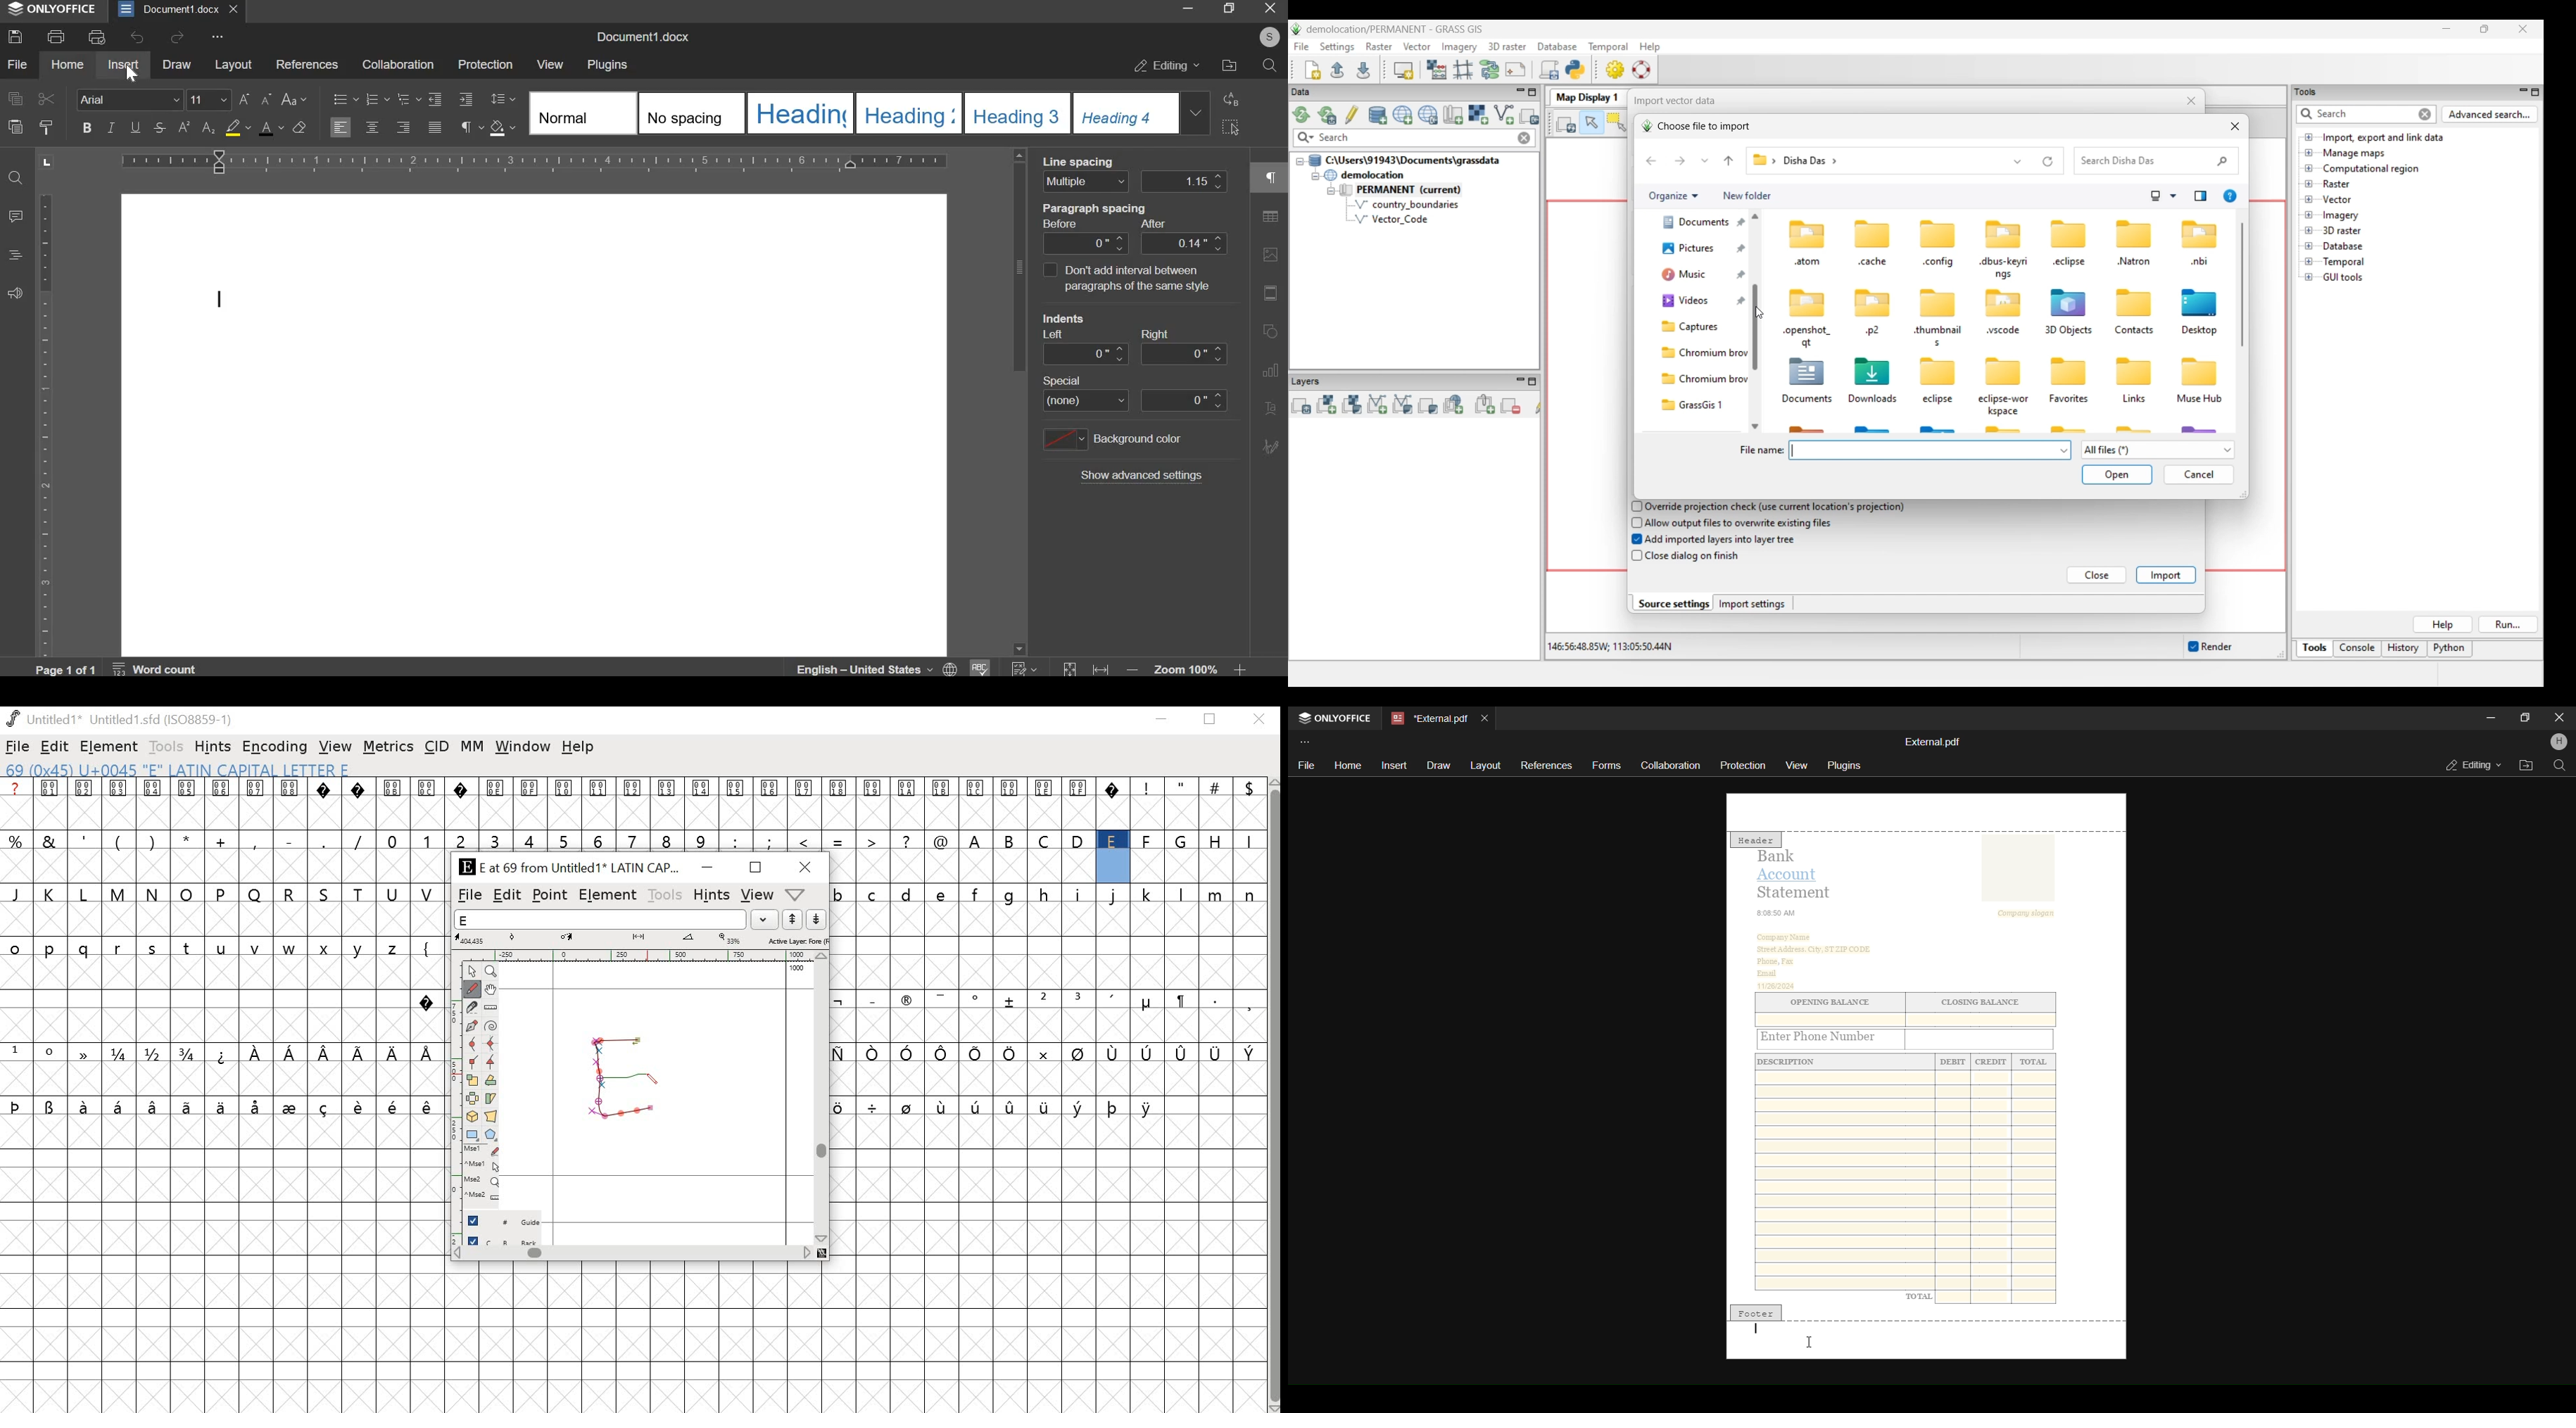 This screenshot has width=2576, height=1428. What do you see at coordinates (1486, 764) in the screenshot?
I see `layout` at bounding box center [1486, 764].